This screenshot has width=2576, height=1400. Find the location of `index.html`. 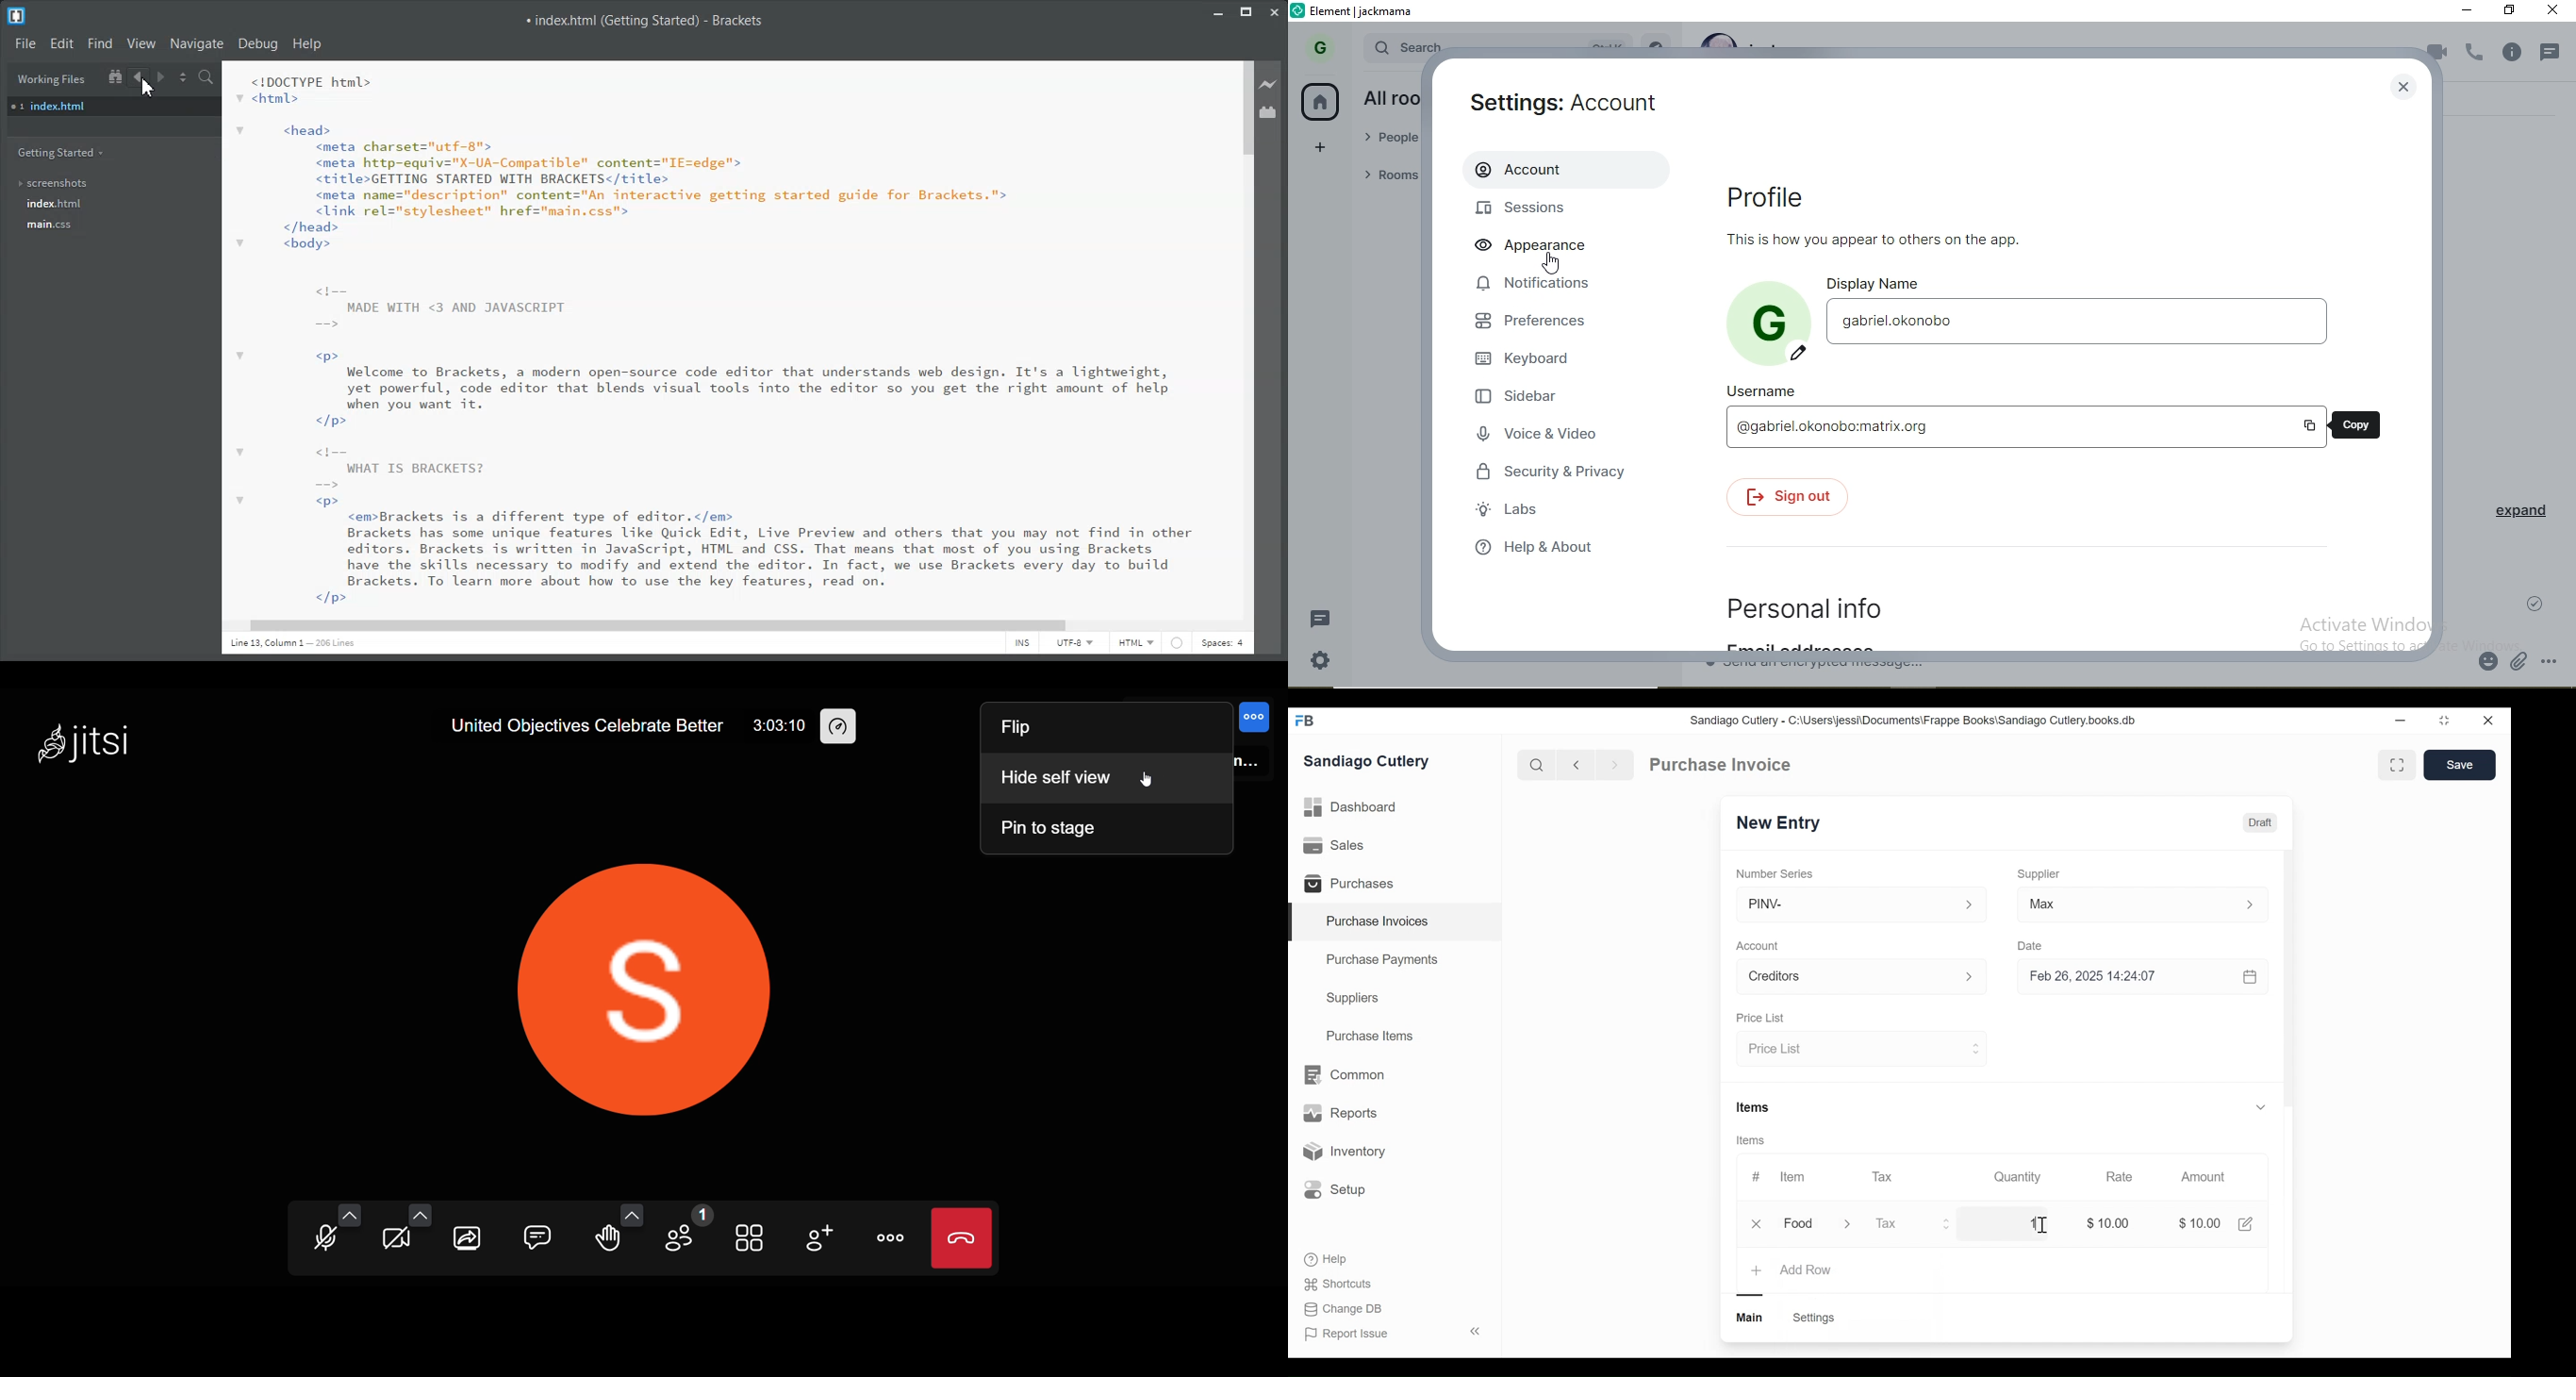

index.html is located at coordinates (113, 106).